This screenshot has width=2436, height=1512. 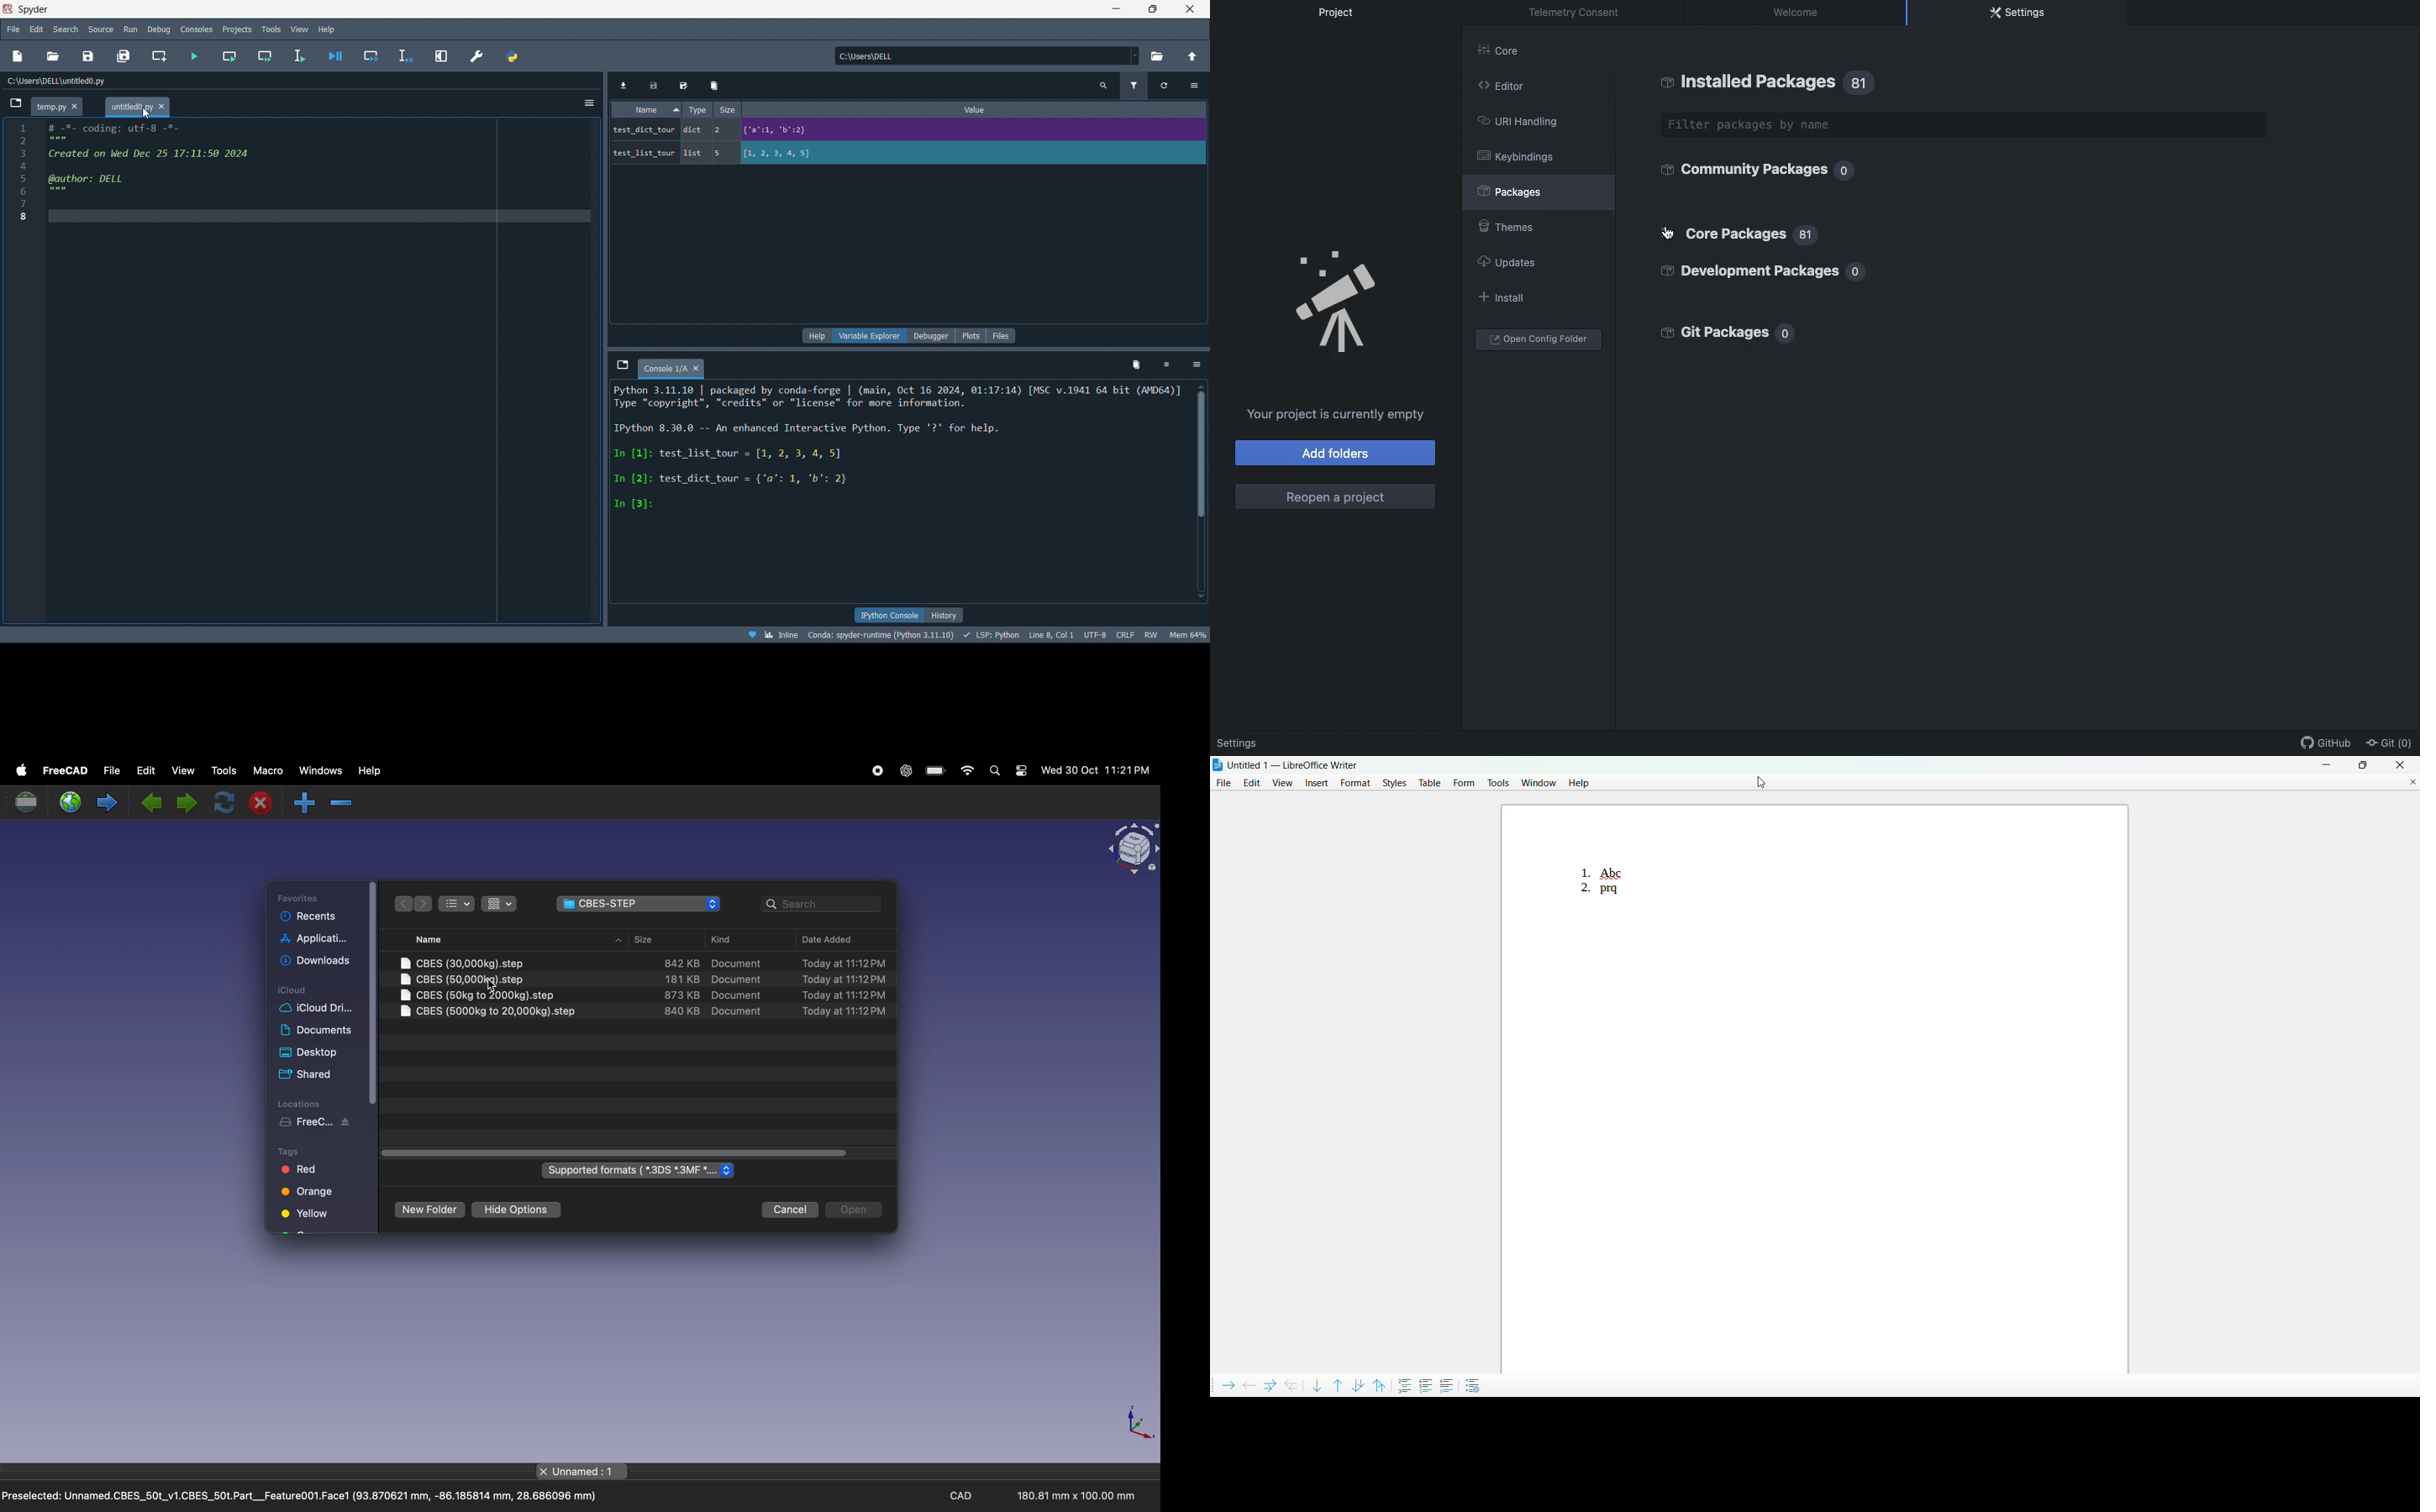 I want to click on C:\Users\DELL, so click(x=872, y=59).